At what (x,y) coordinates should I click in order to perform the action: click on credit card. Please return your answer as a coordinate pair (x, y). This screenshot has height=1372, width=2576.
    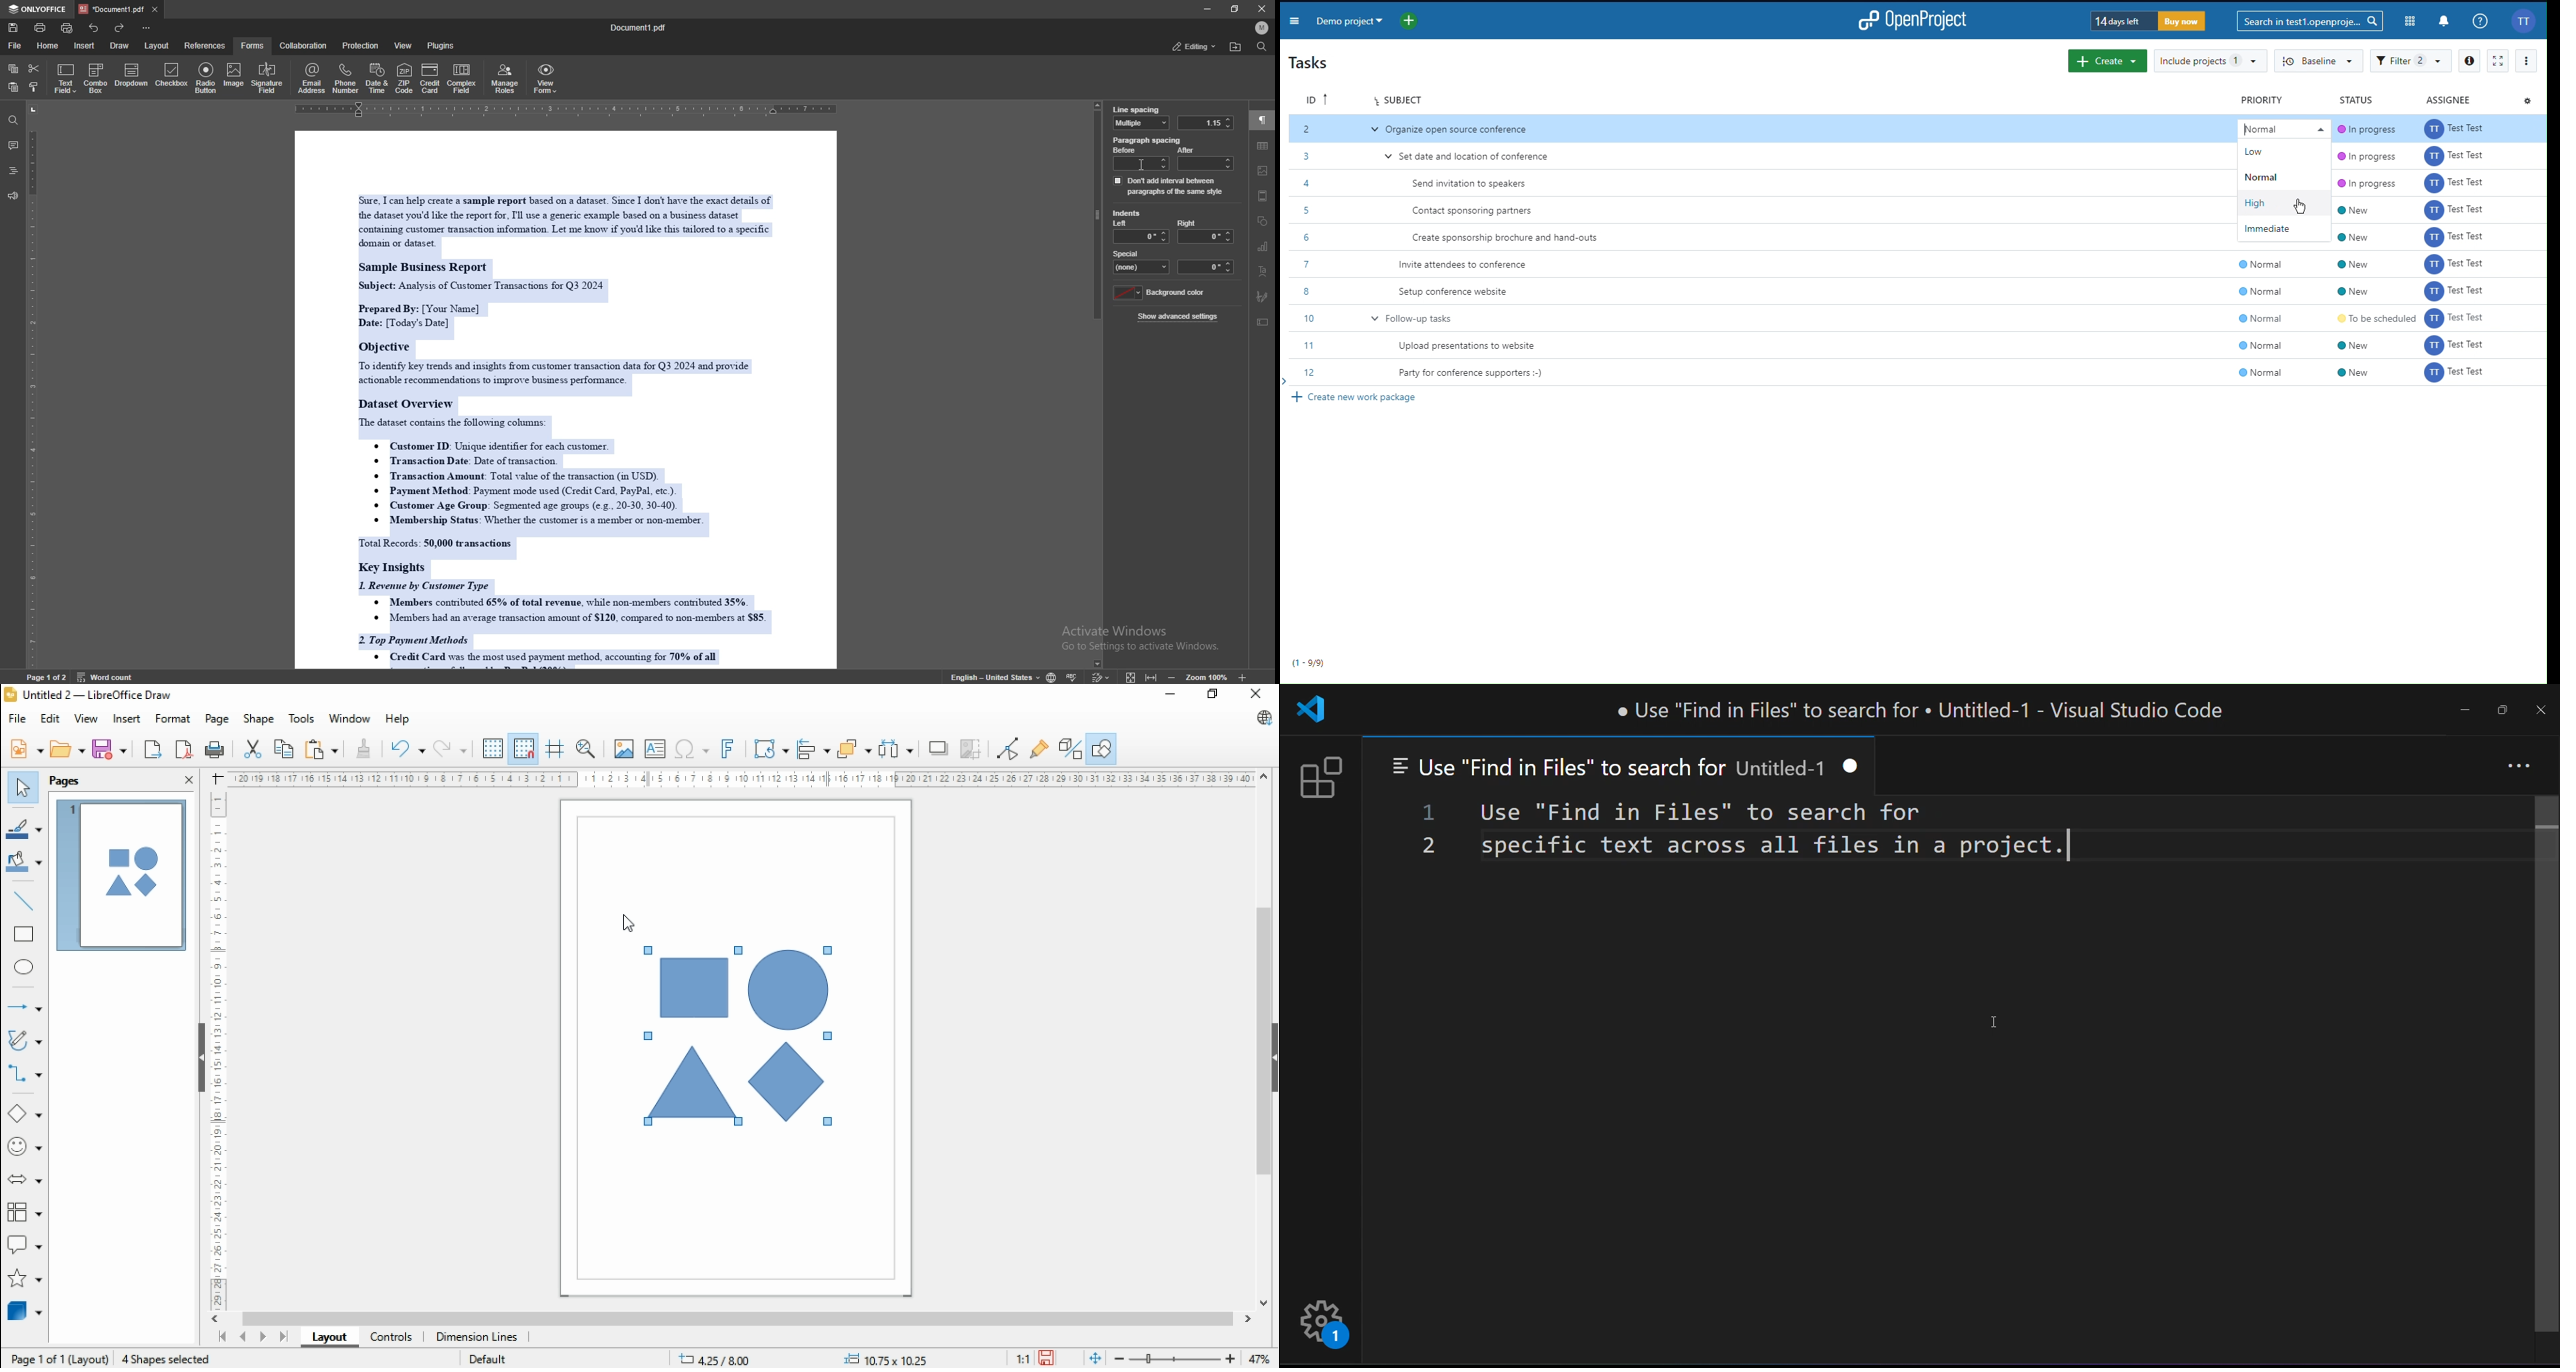
    Looking at the image, I should click on (430, 78).